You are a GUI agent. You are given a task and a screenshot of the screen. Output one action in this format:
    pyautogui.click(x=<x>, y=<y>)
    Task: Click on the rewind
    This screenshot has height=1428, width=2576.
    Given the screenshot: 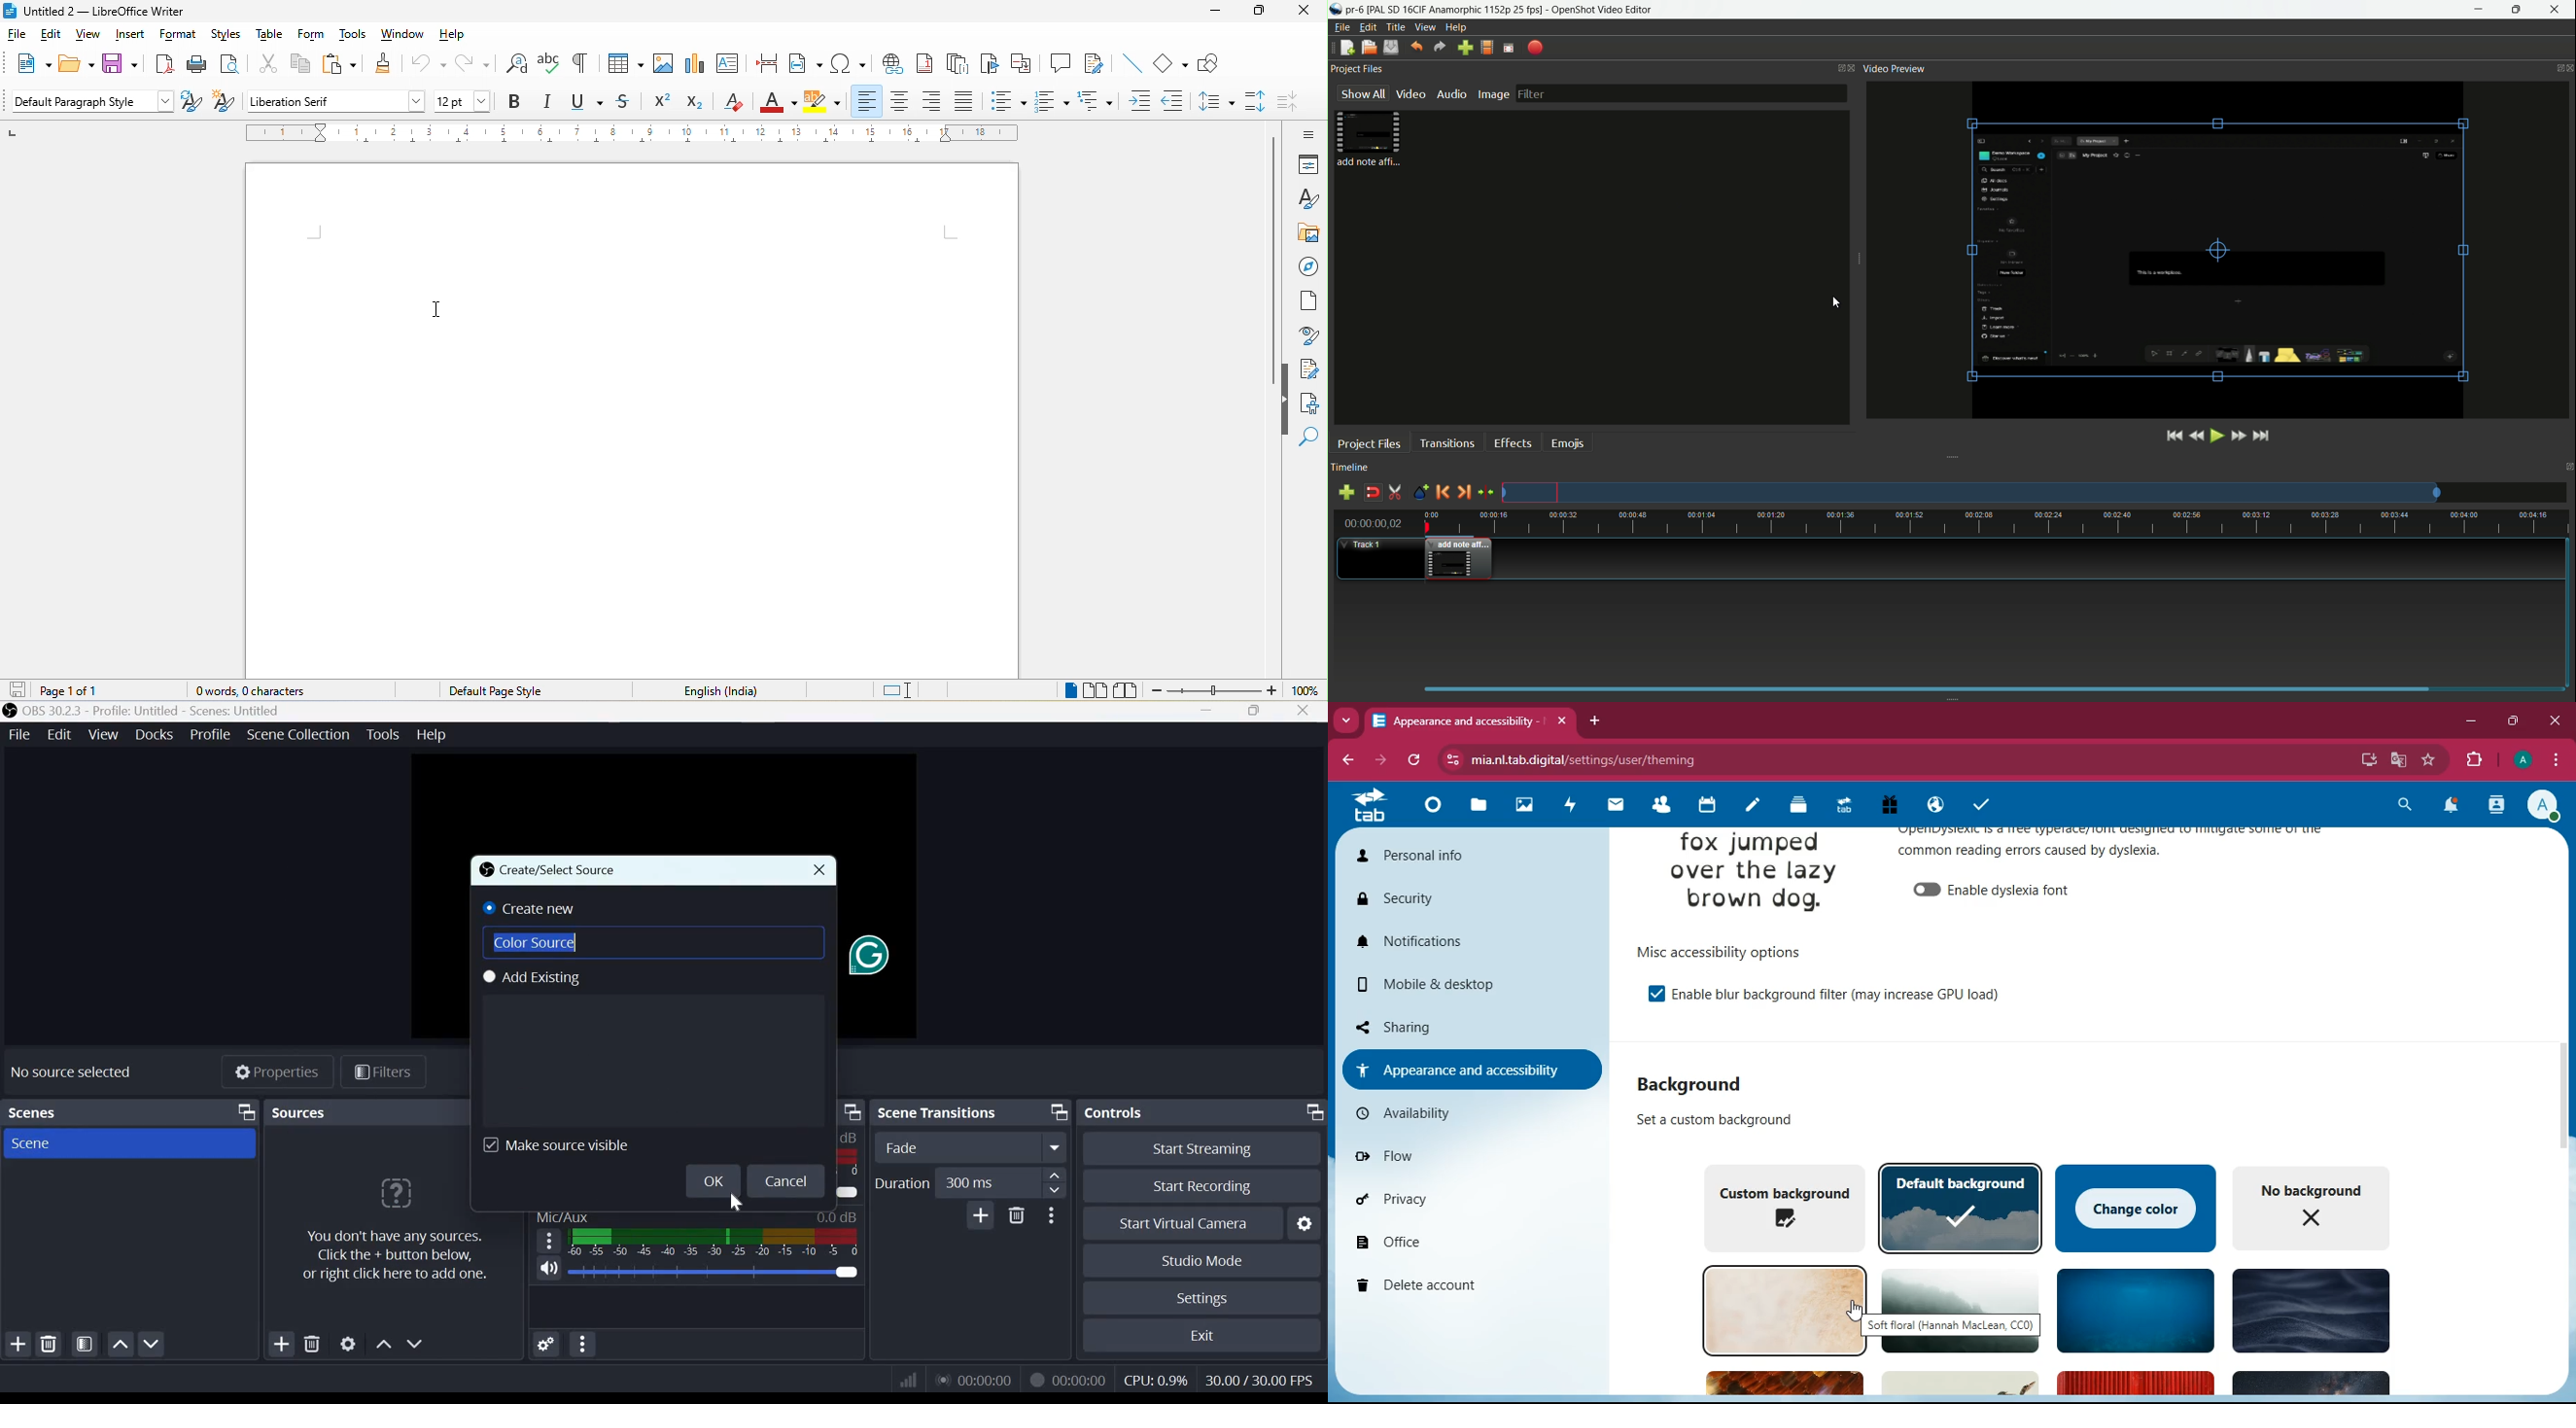 What is the action you would take?
    pyautogui.click(x=2197, y=436)
    